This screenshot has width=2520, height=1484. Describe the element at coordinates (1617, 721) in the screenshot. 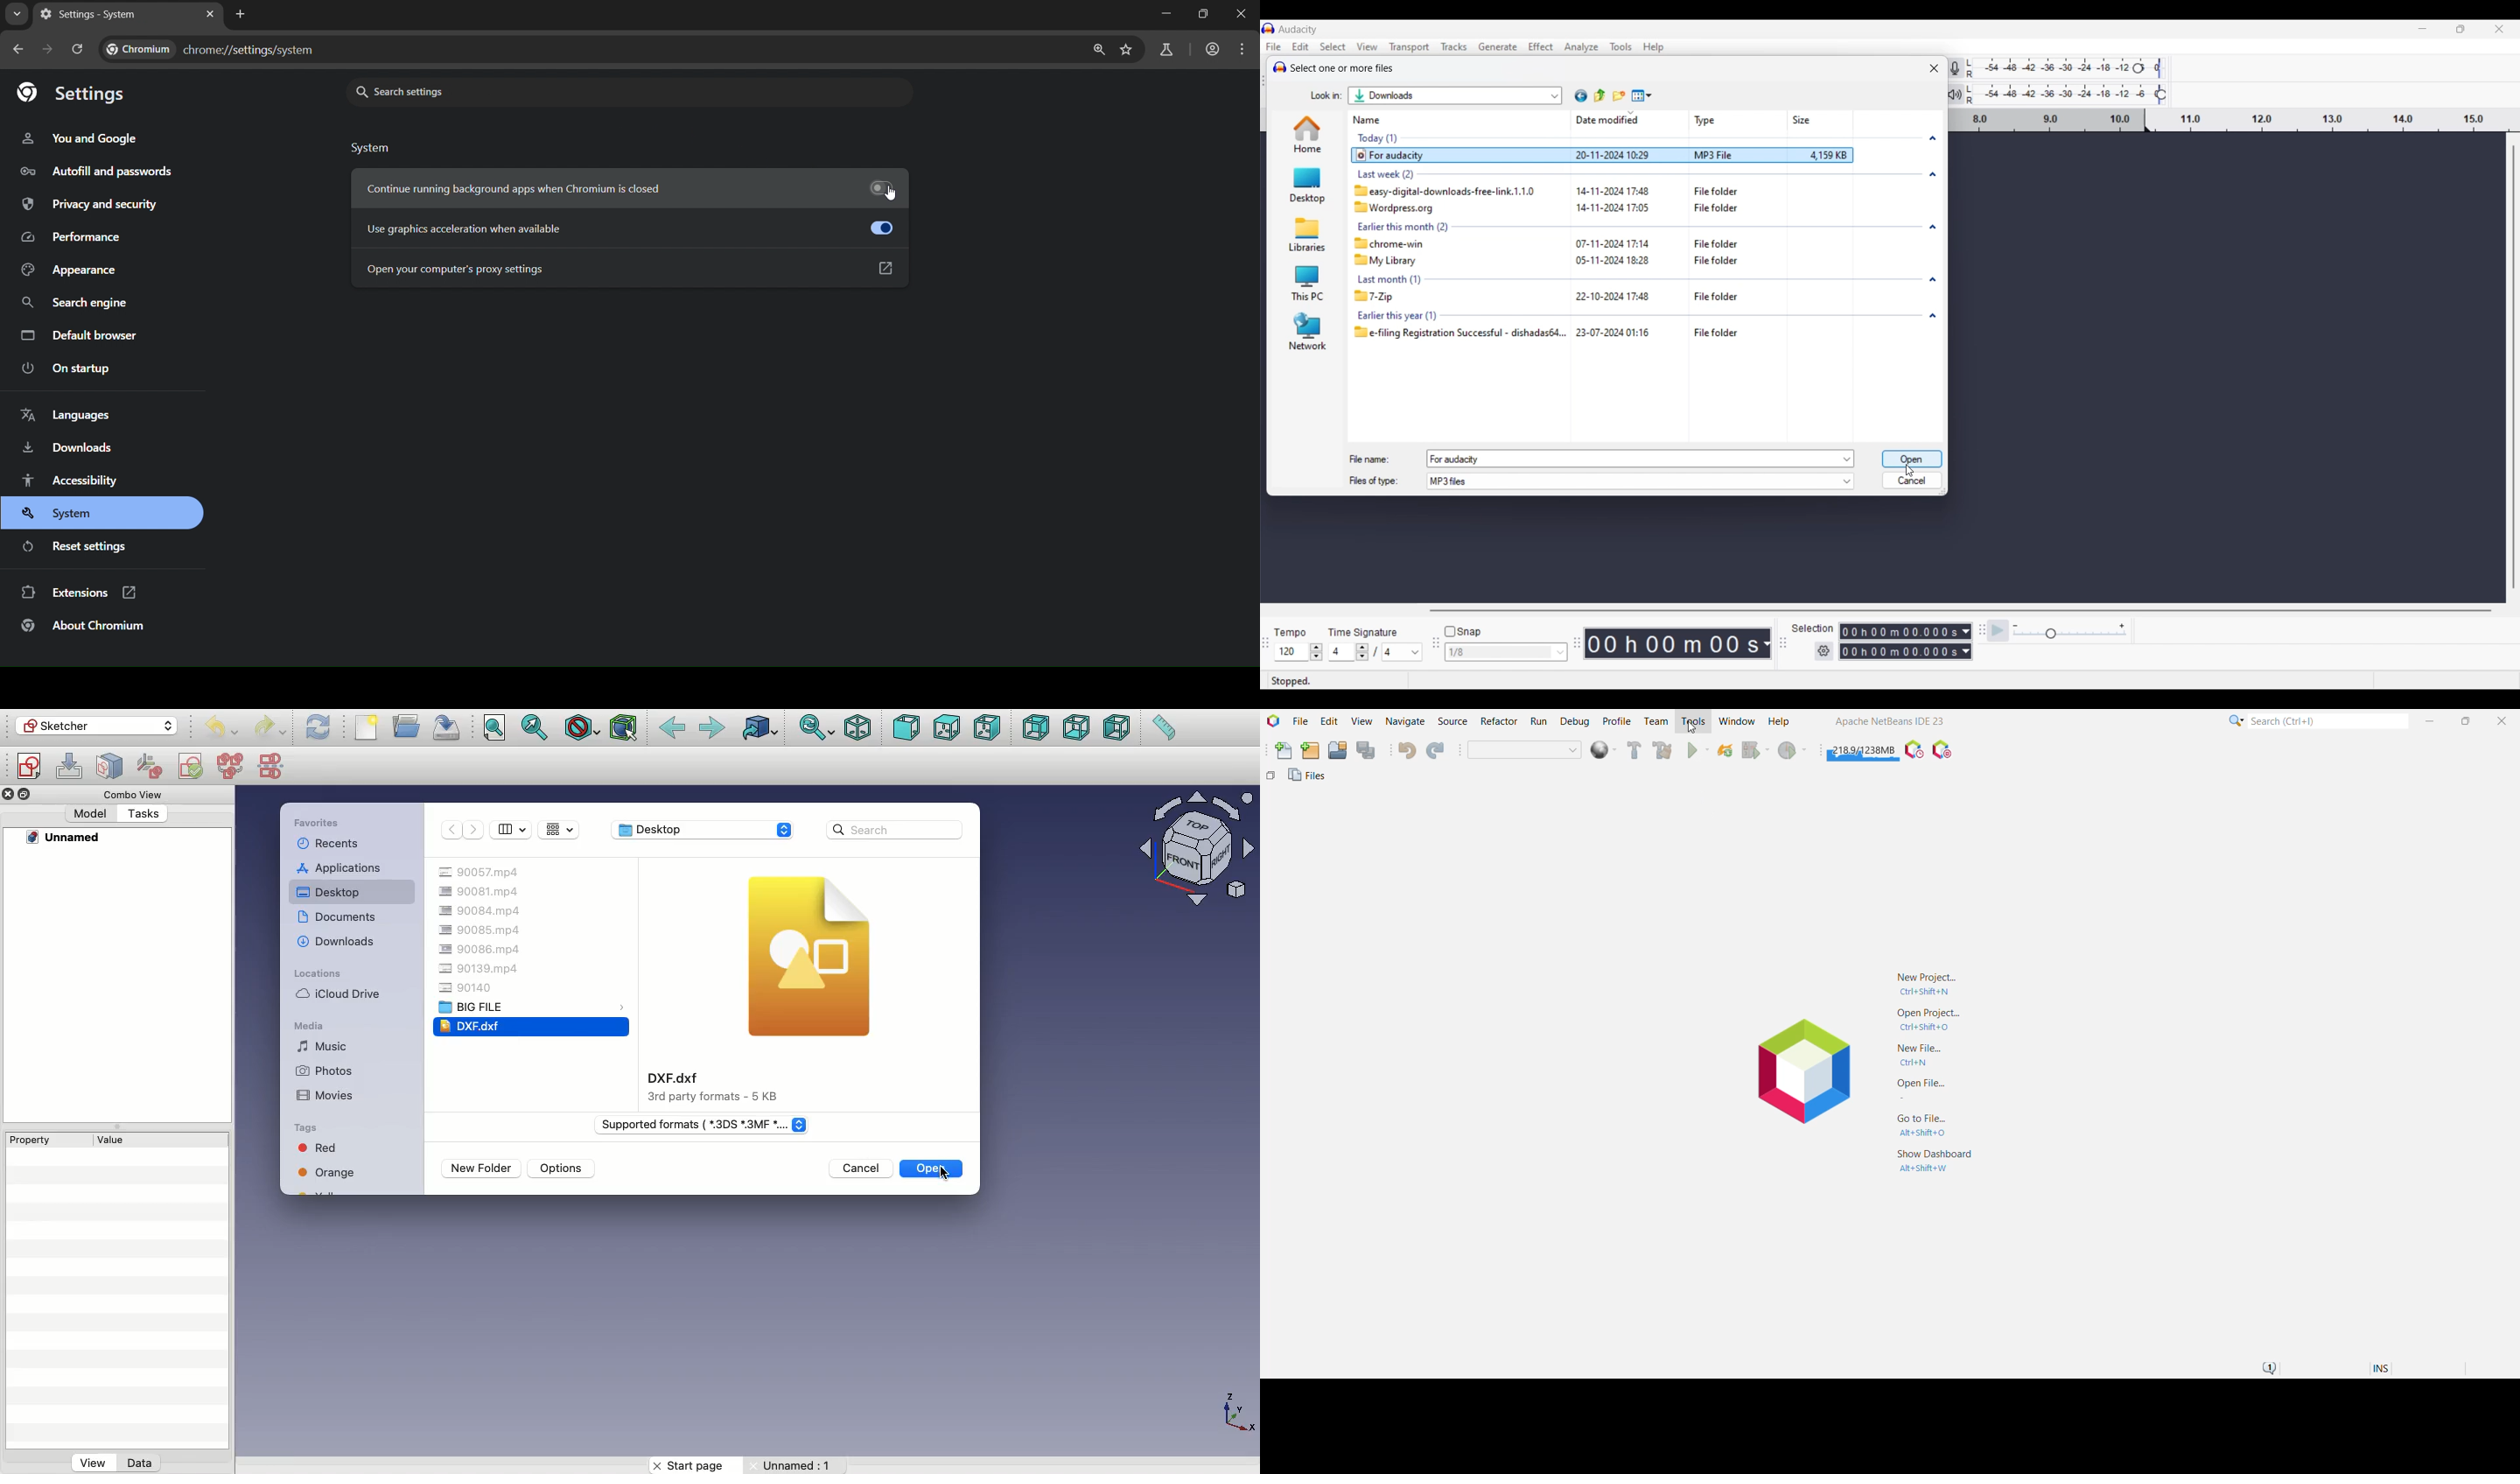

I see `Profile` at that location.